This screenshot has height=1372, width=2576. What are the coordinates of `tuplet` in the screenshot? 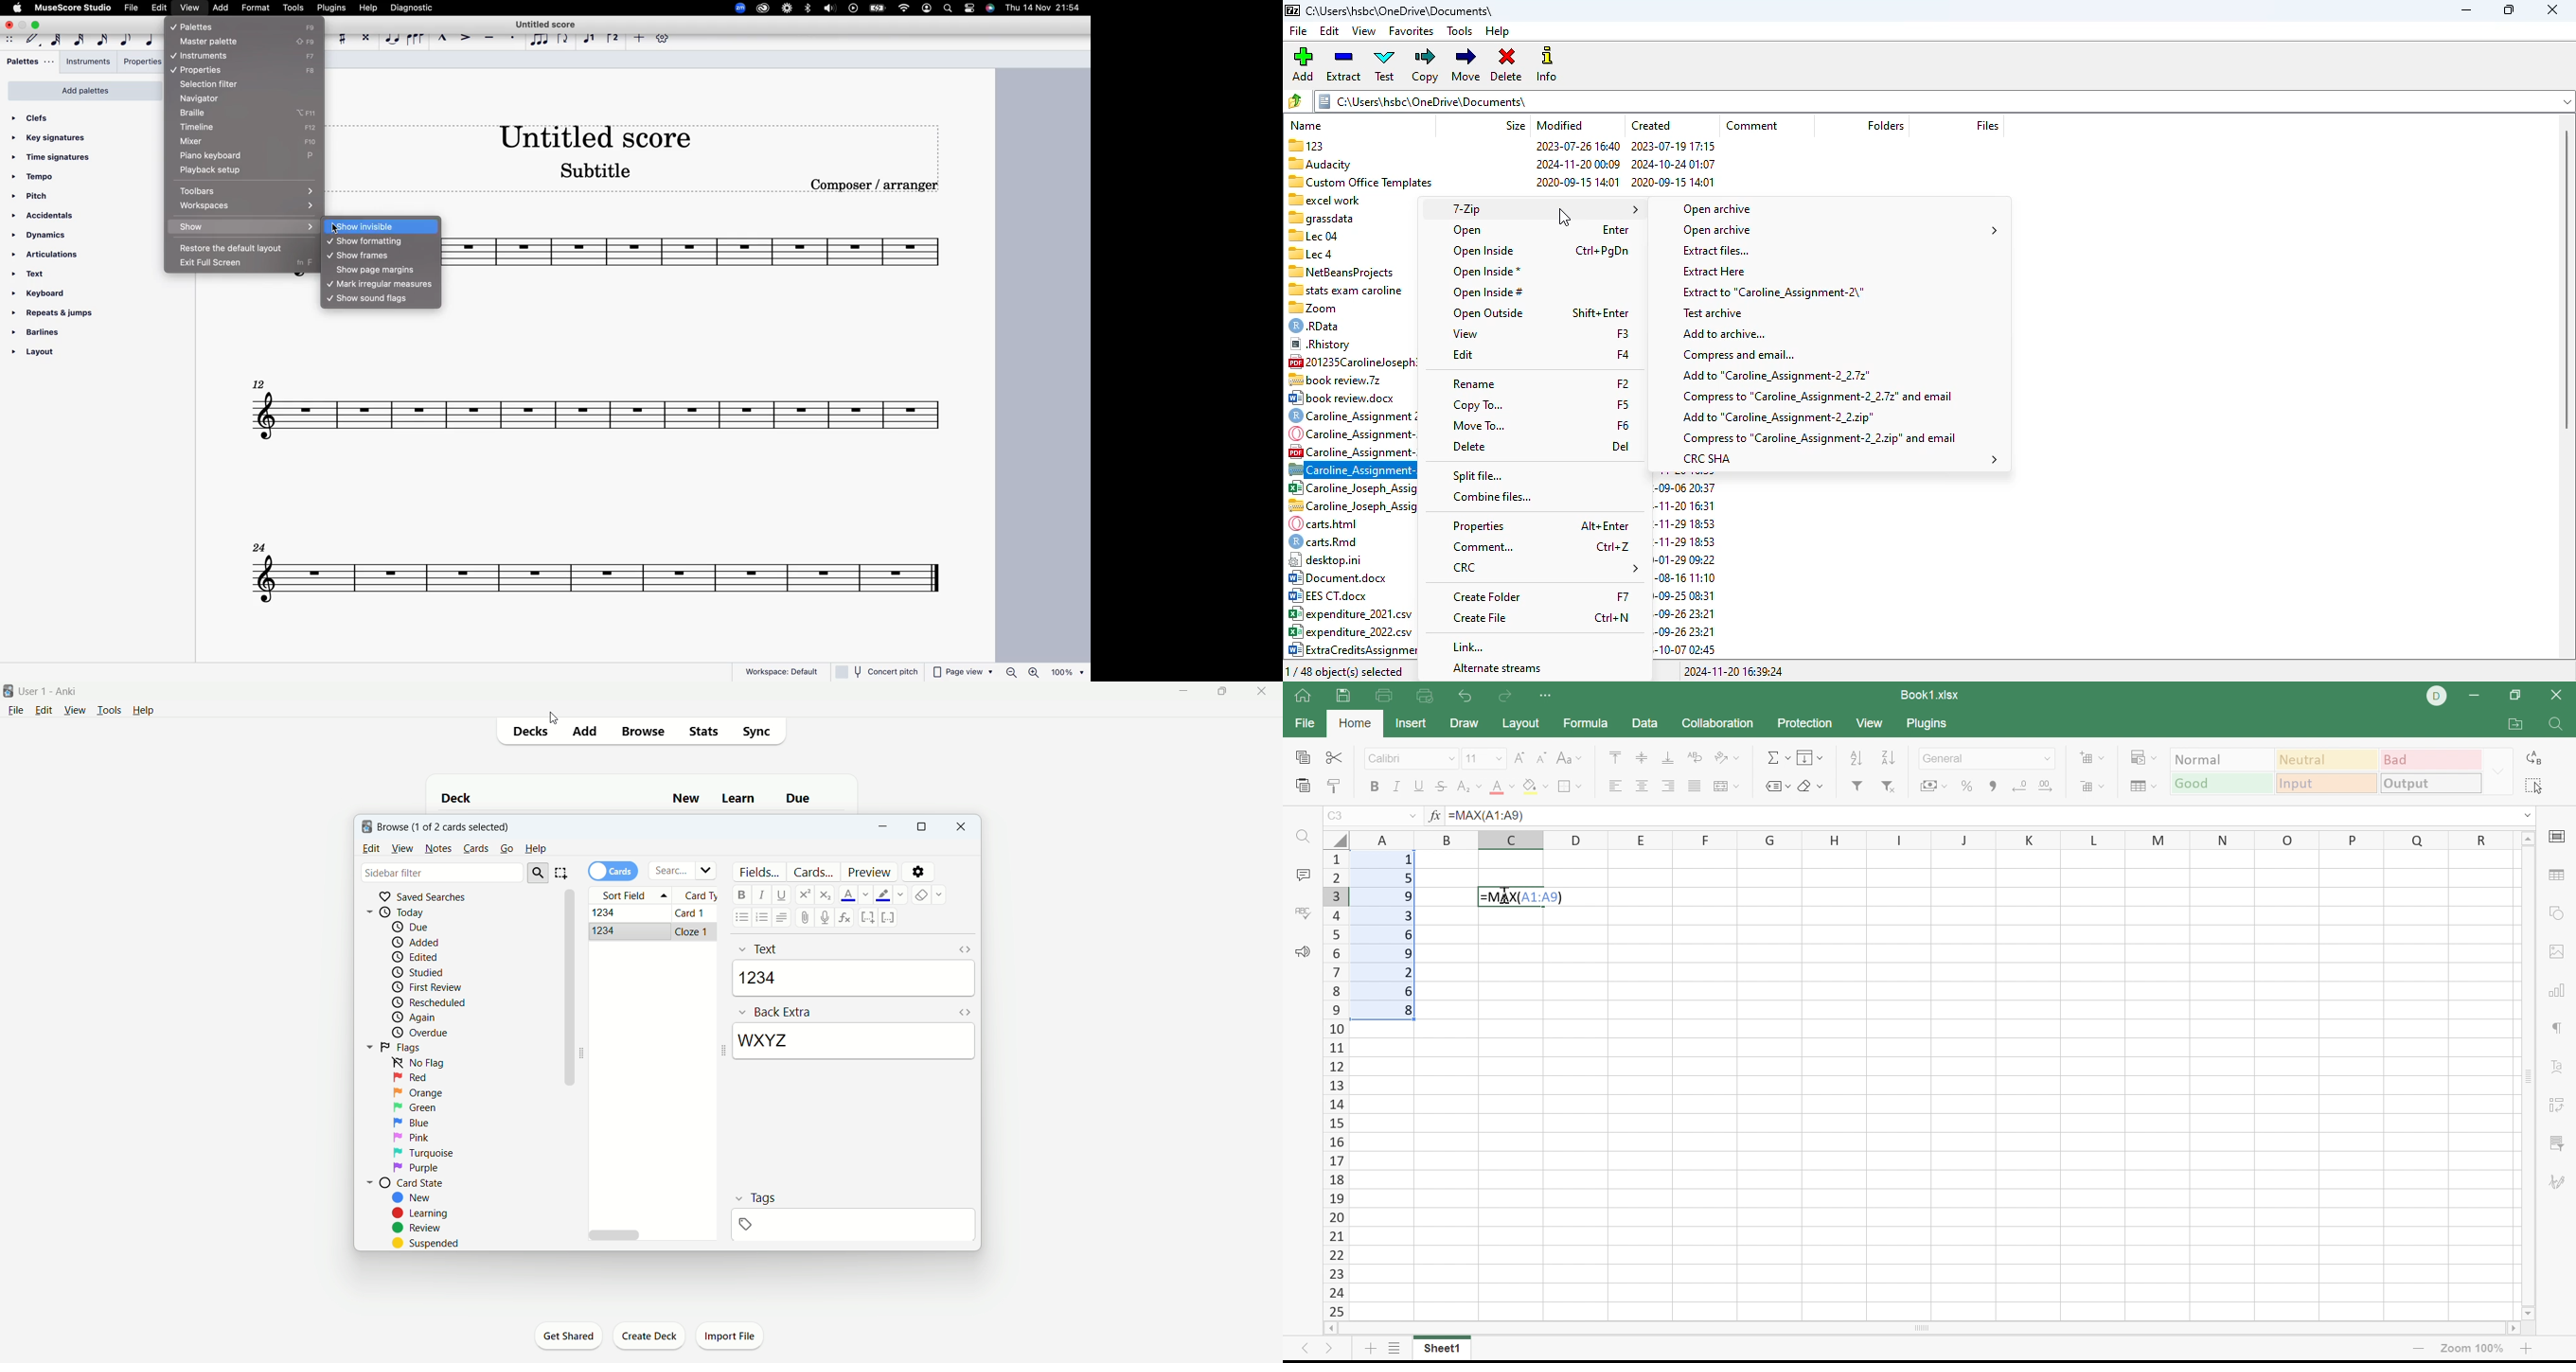 It's located at (536, 42).